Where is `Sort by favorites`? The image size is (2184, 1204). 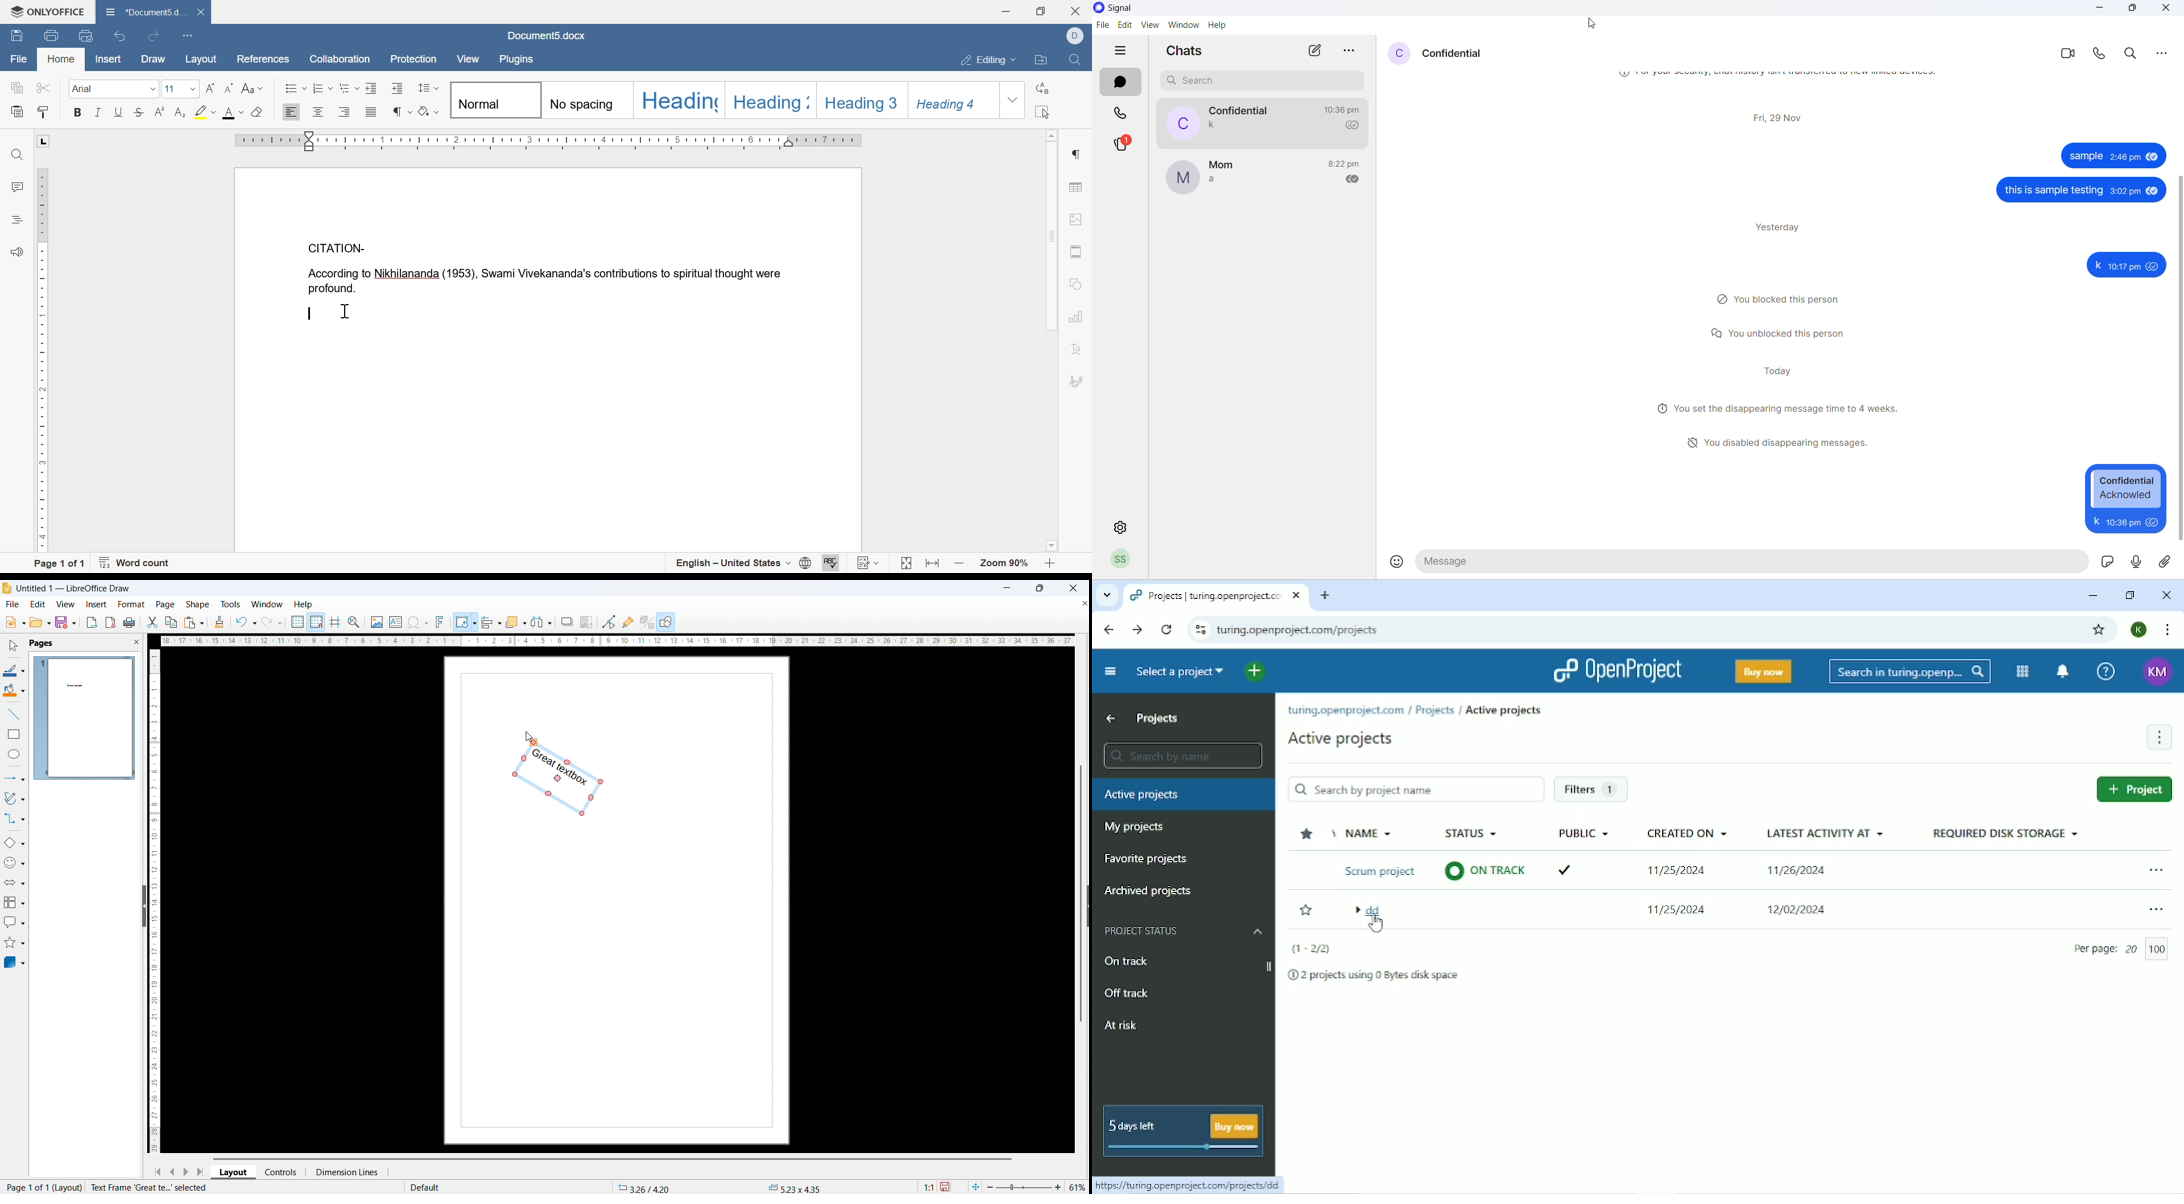 Sort by favorites is located at coordinates (1304, 835).